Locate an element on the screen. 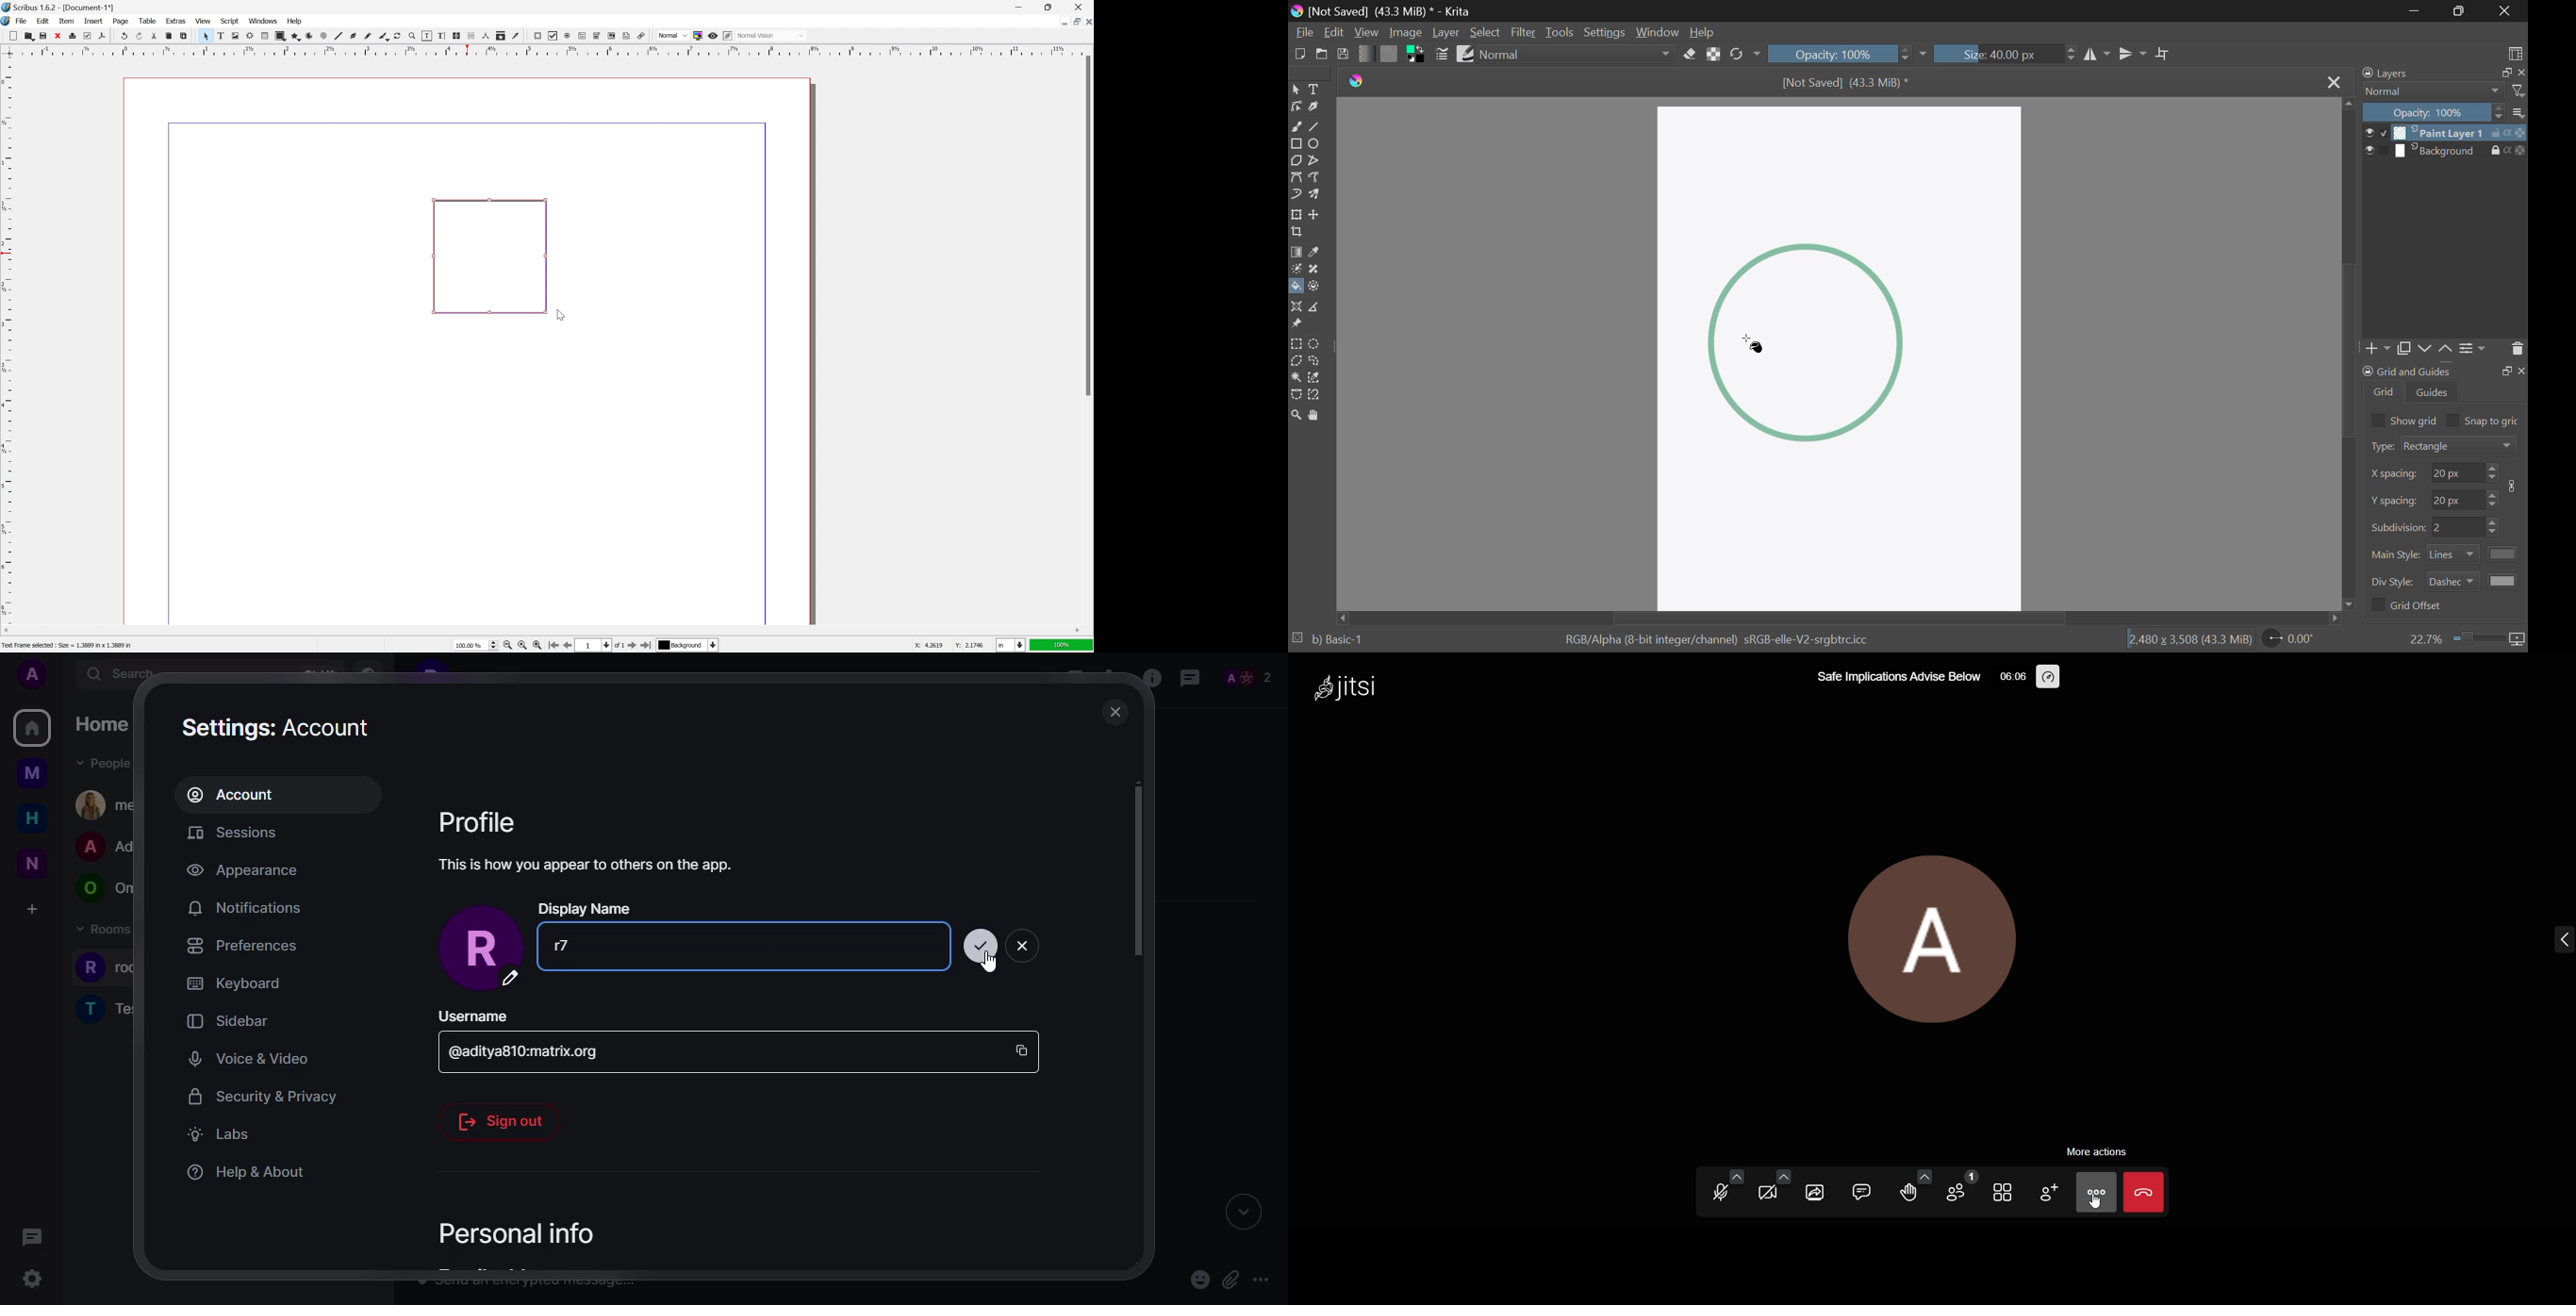 This screenshot has width=2576, height=1316. pdf text field is located at coordinates (582, 35).